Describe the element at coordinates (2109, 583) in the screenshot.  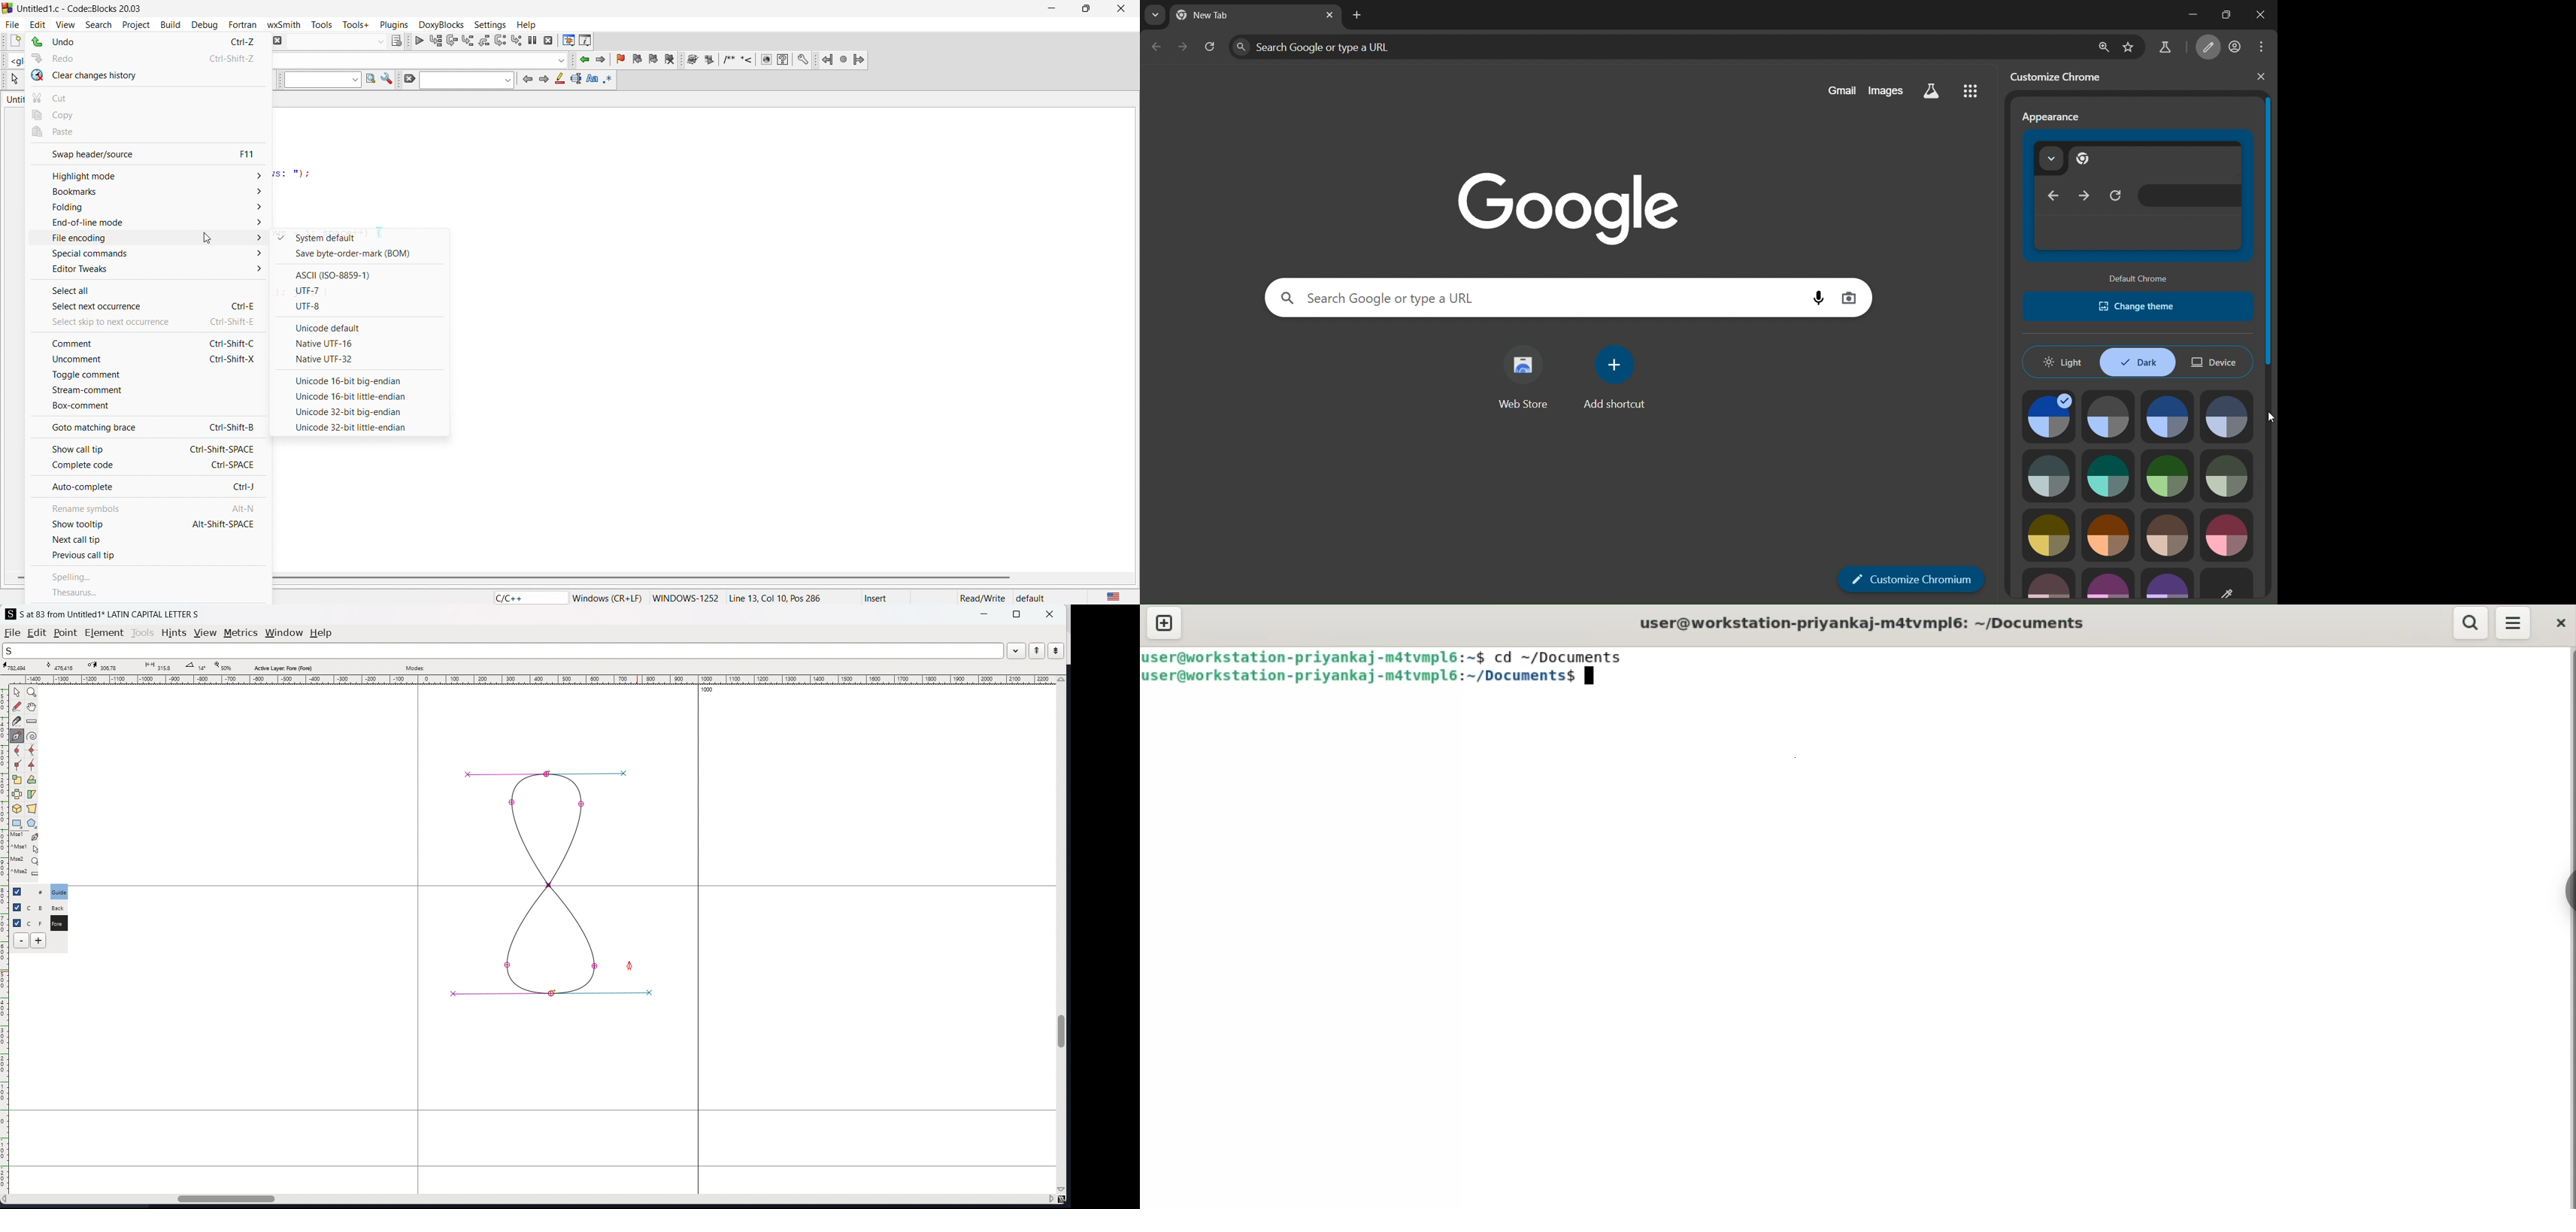
I see `theme` at that location.